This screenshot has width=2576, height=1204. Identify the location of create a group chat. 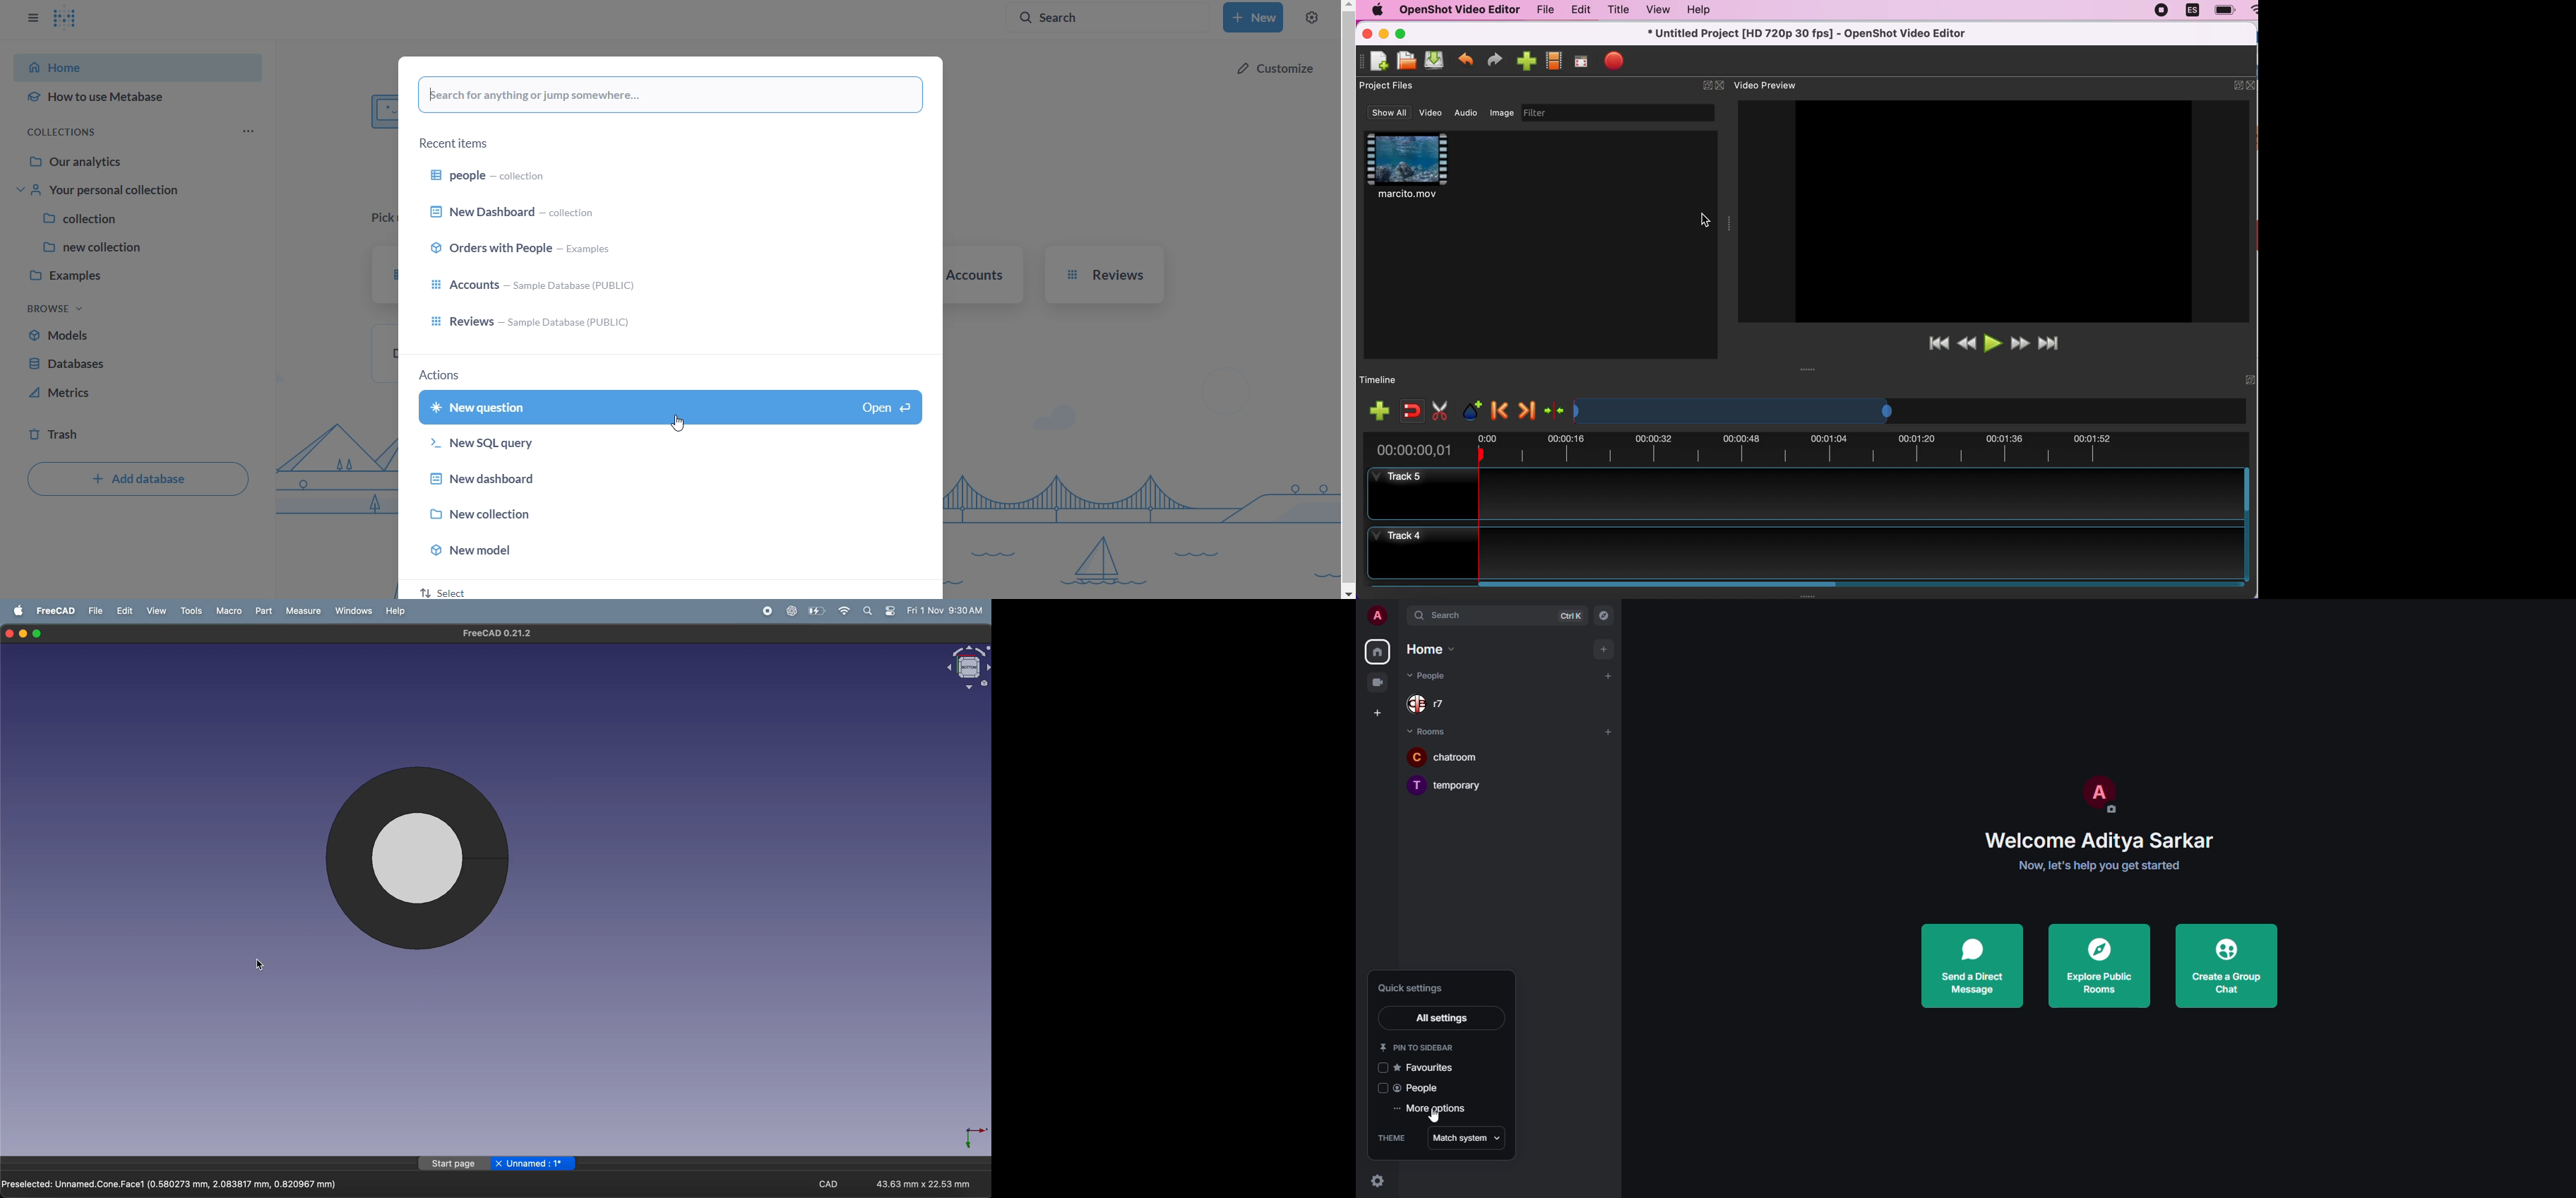
(2227, 966).